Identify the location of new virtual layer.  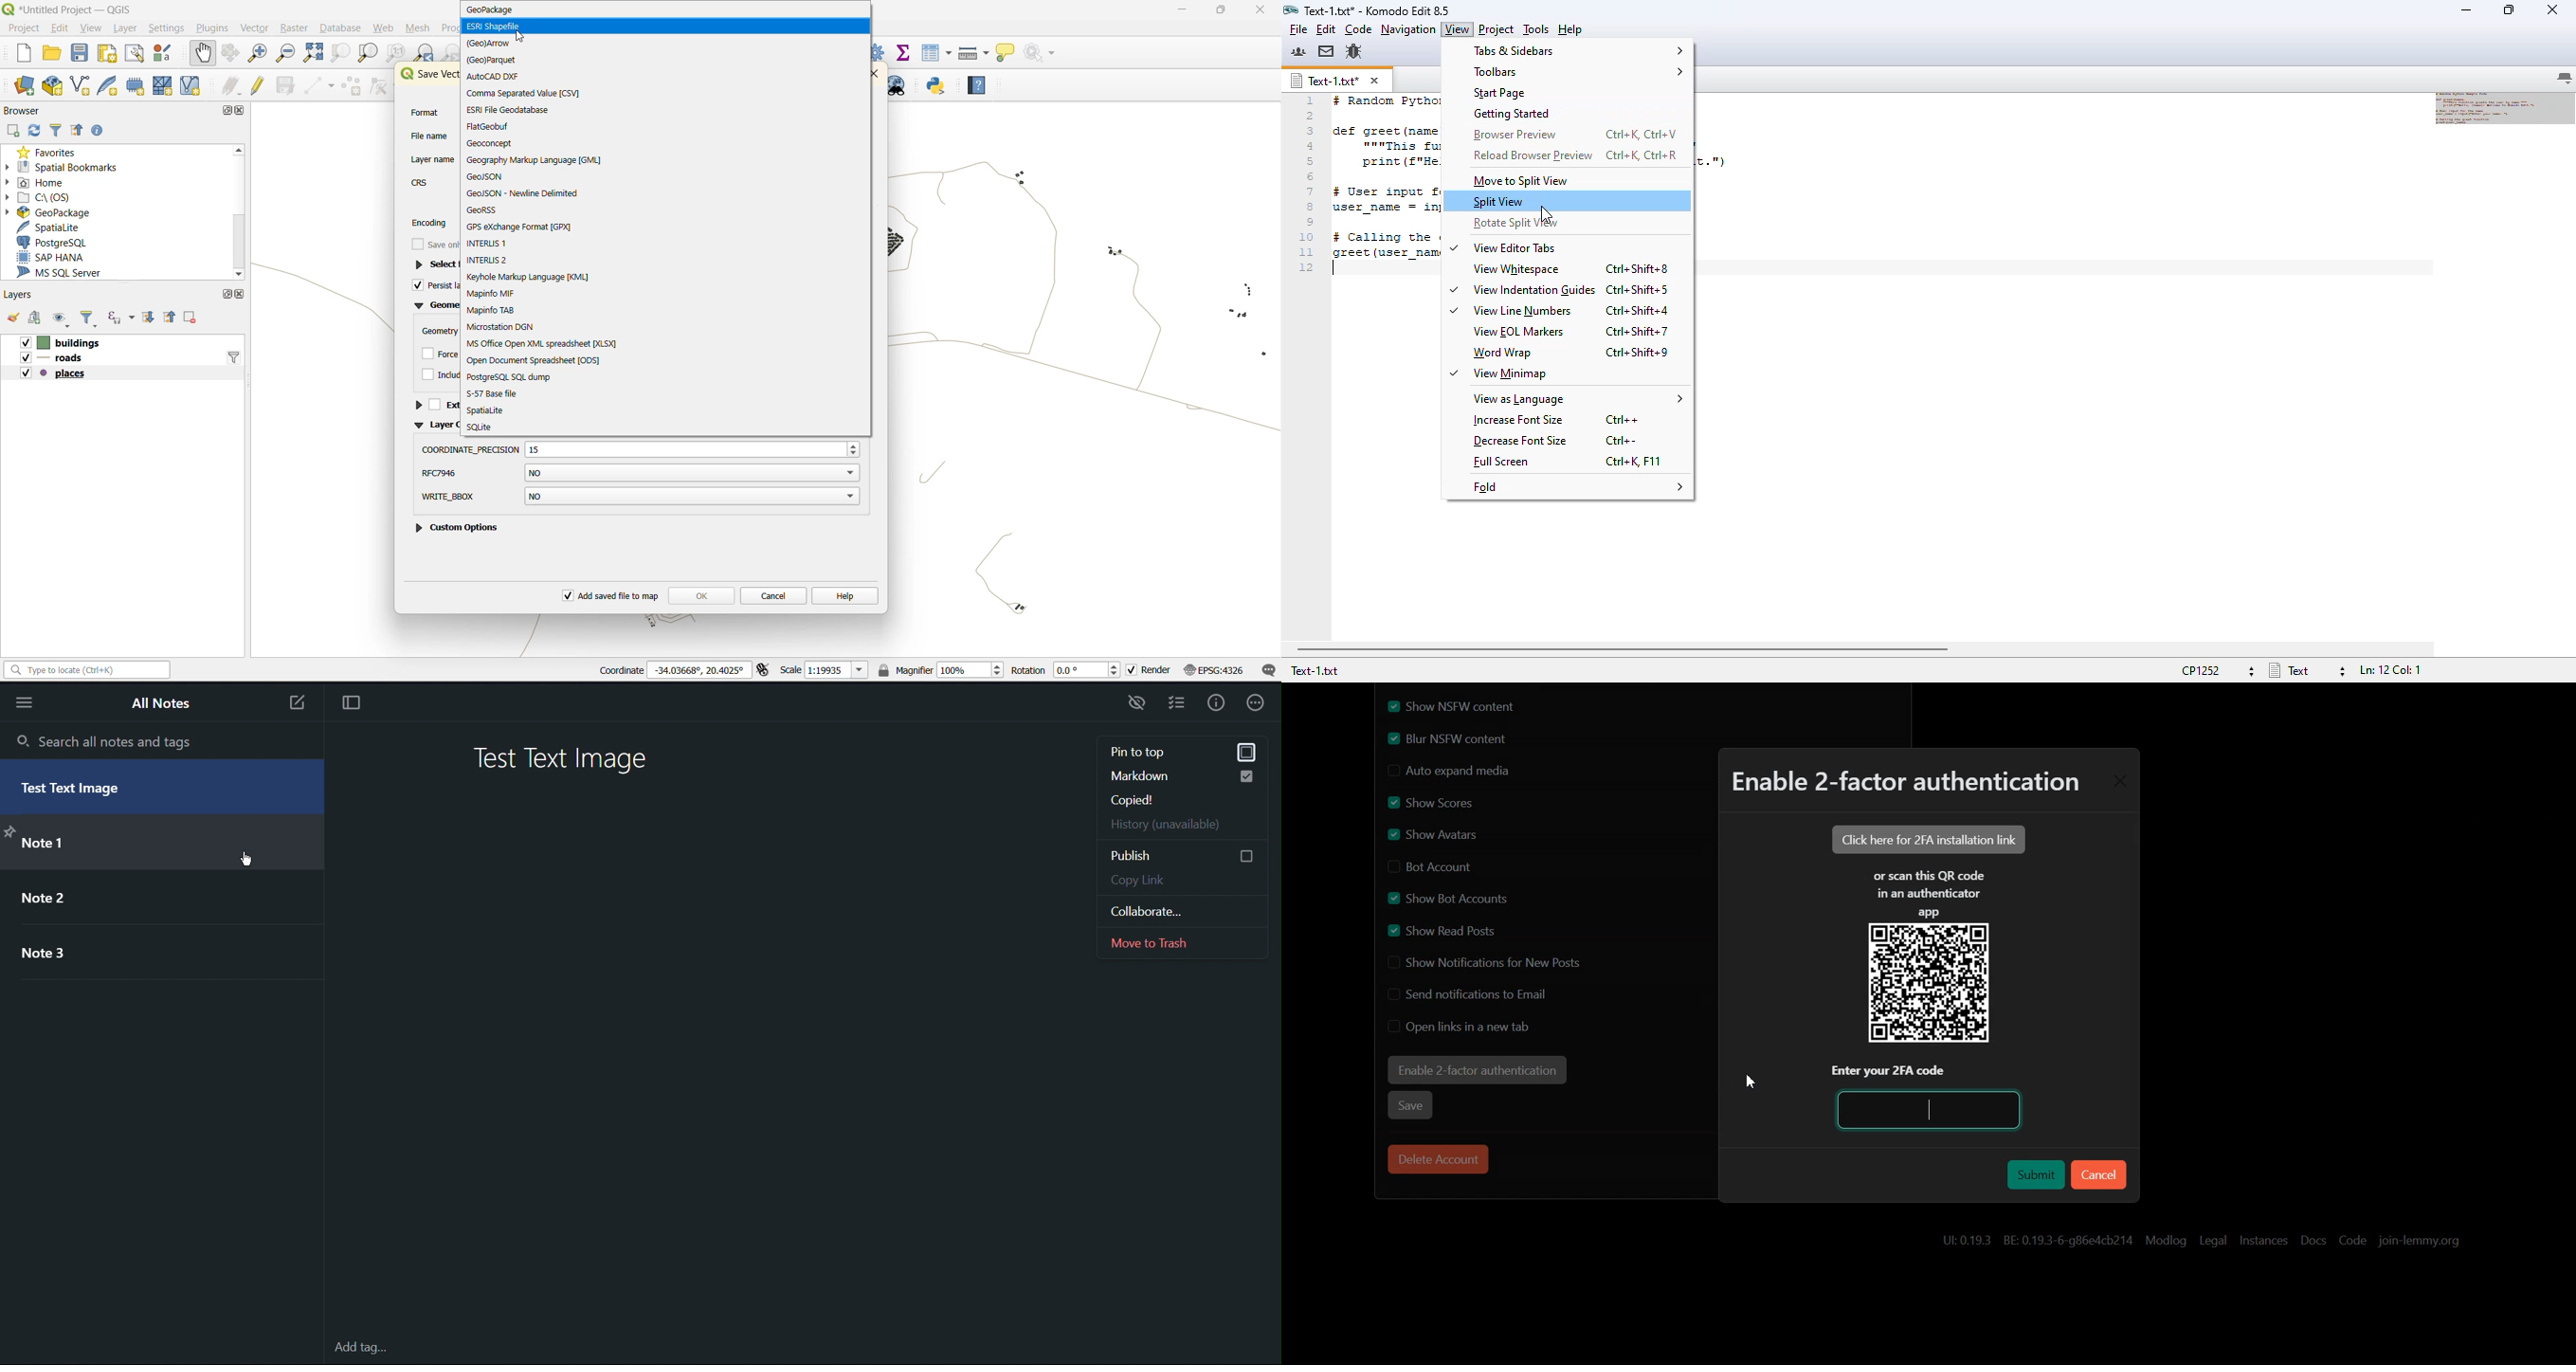
(194, 86).